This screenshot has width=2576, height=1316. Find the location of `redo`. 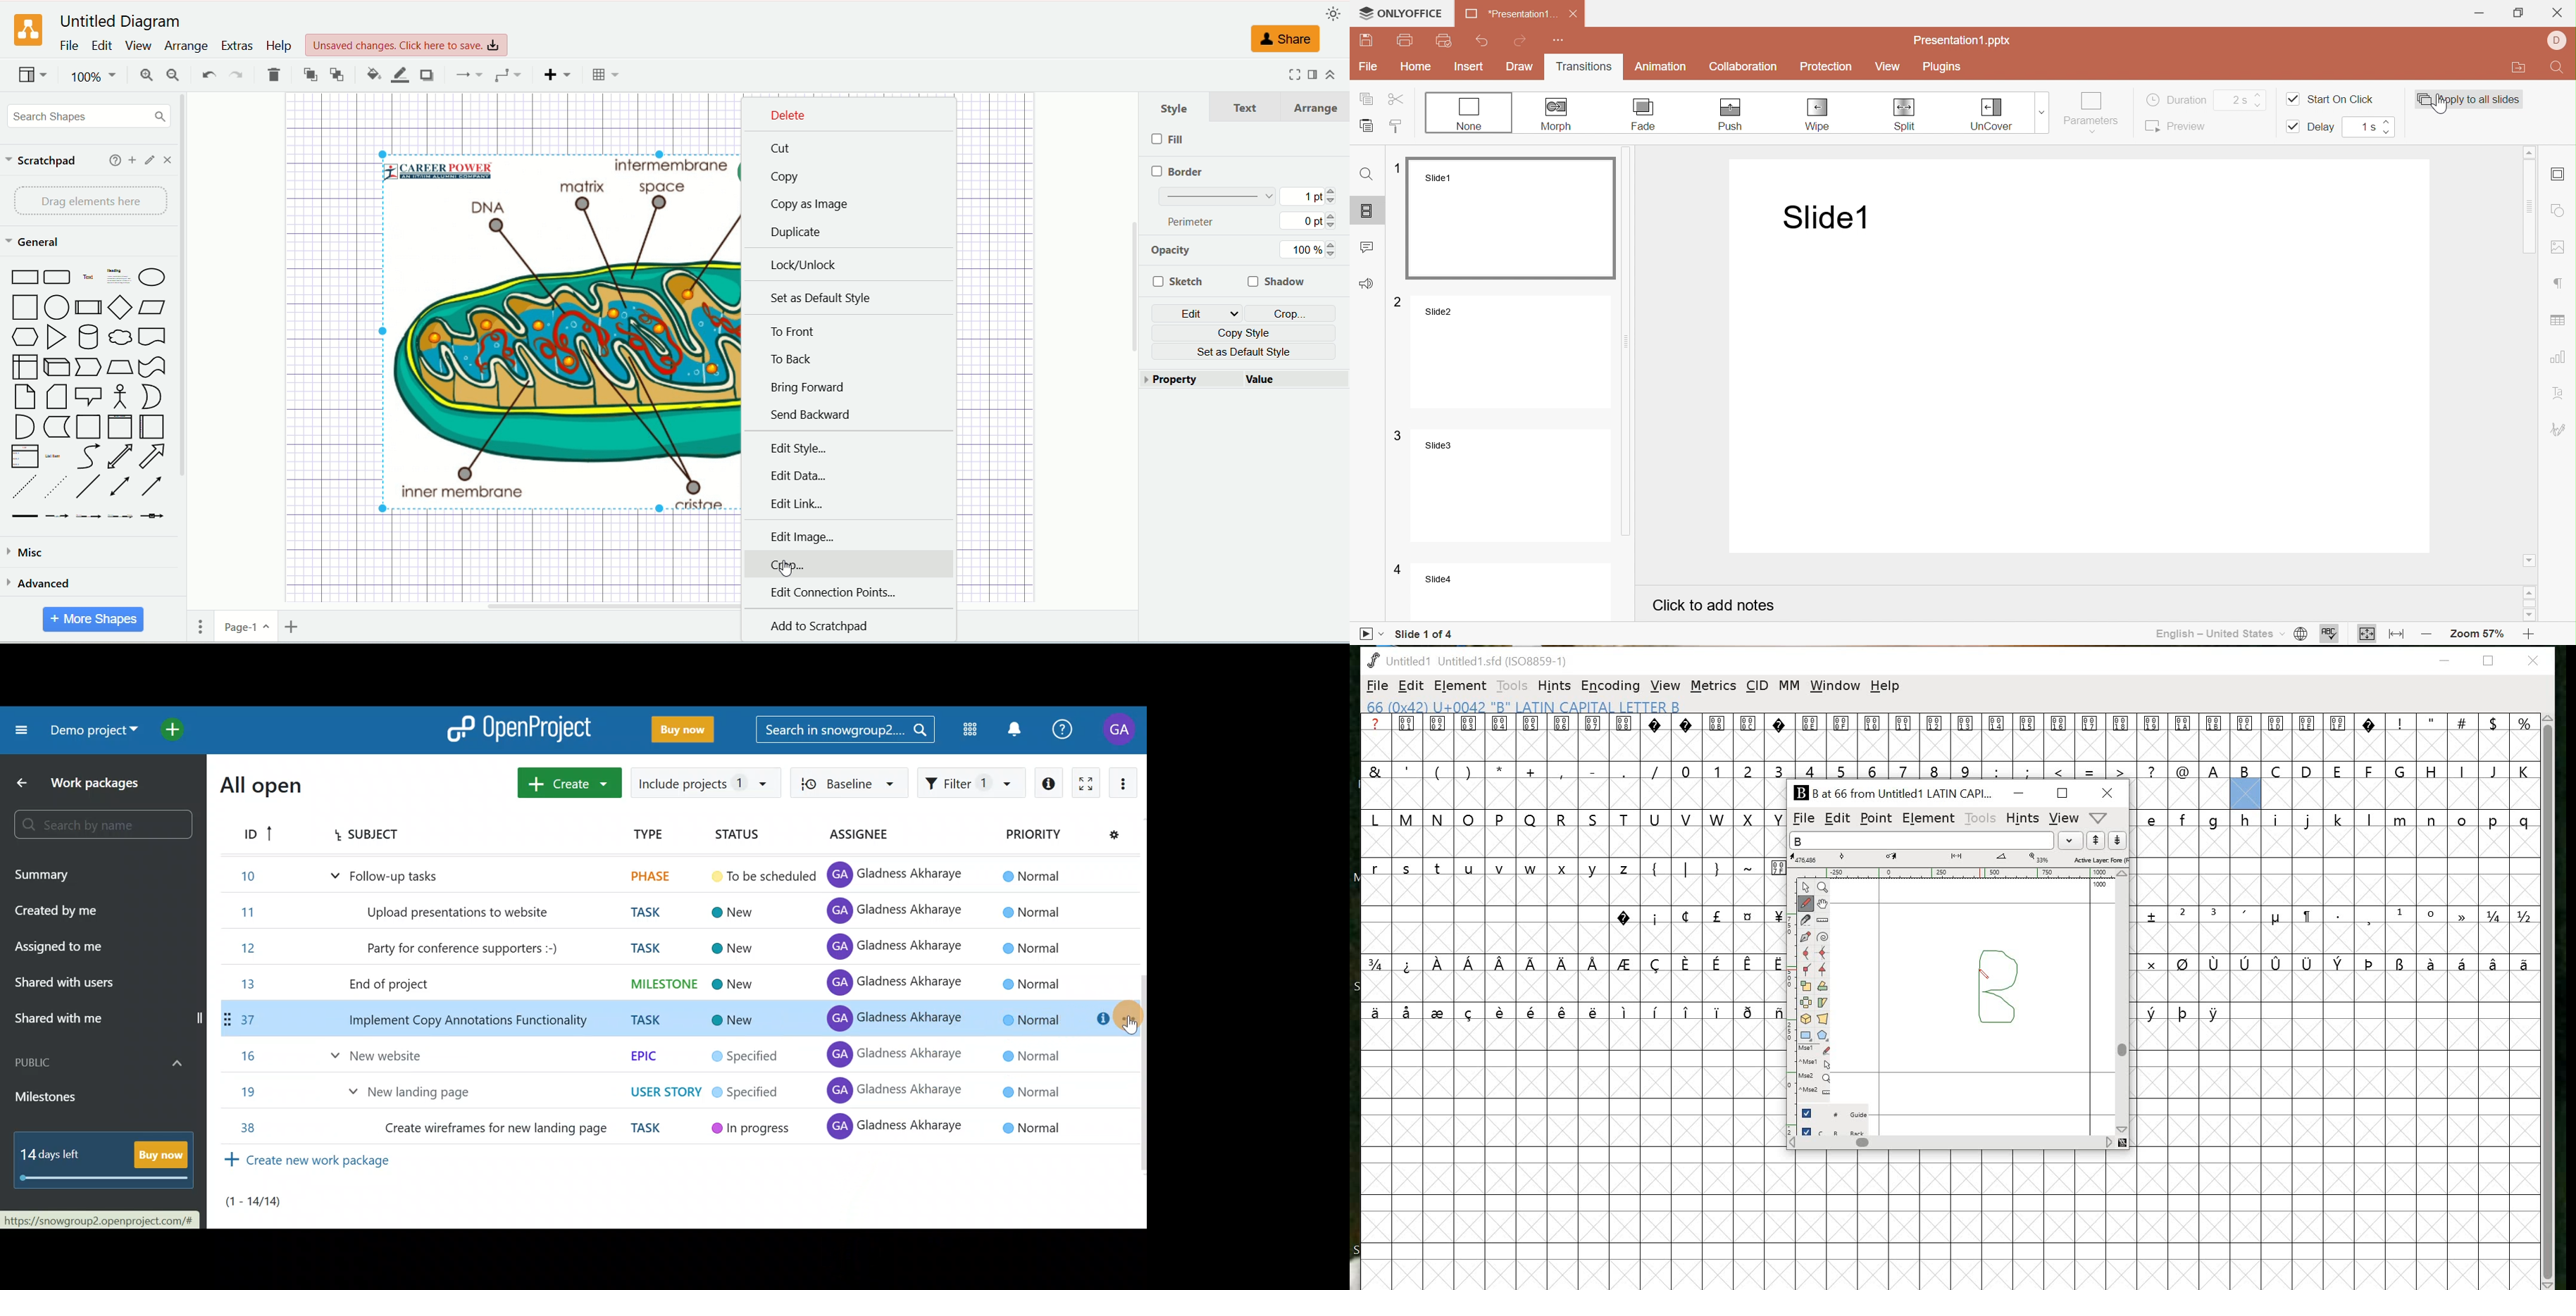

redo is located at coordinates (237, 76).